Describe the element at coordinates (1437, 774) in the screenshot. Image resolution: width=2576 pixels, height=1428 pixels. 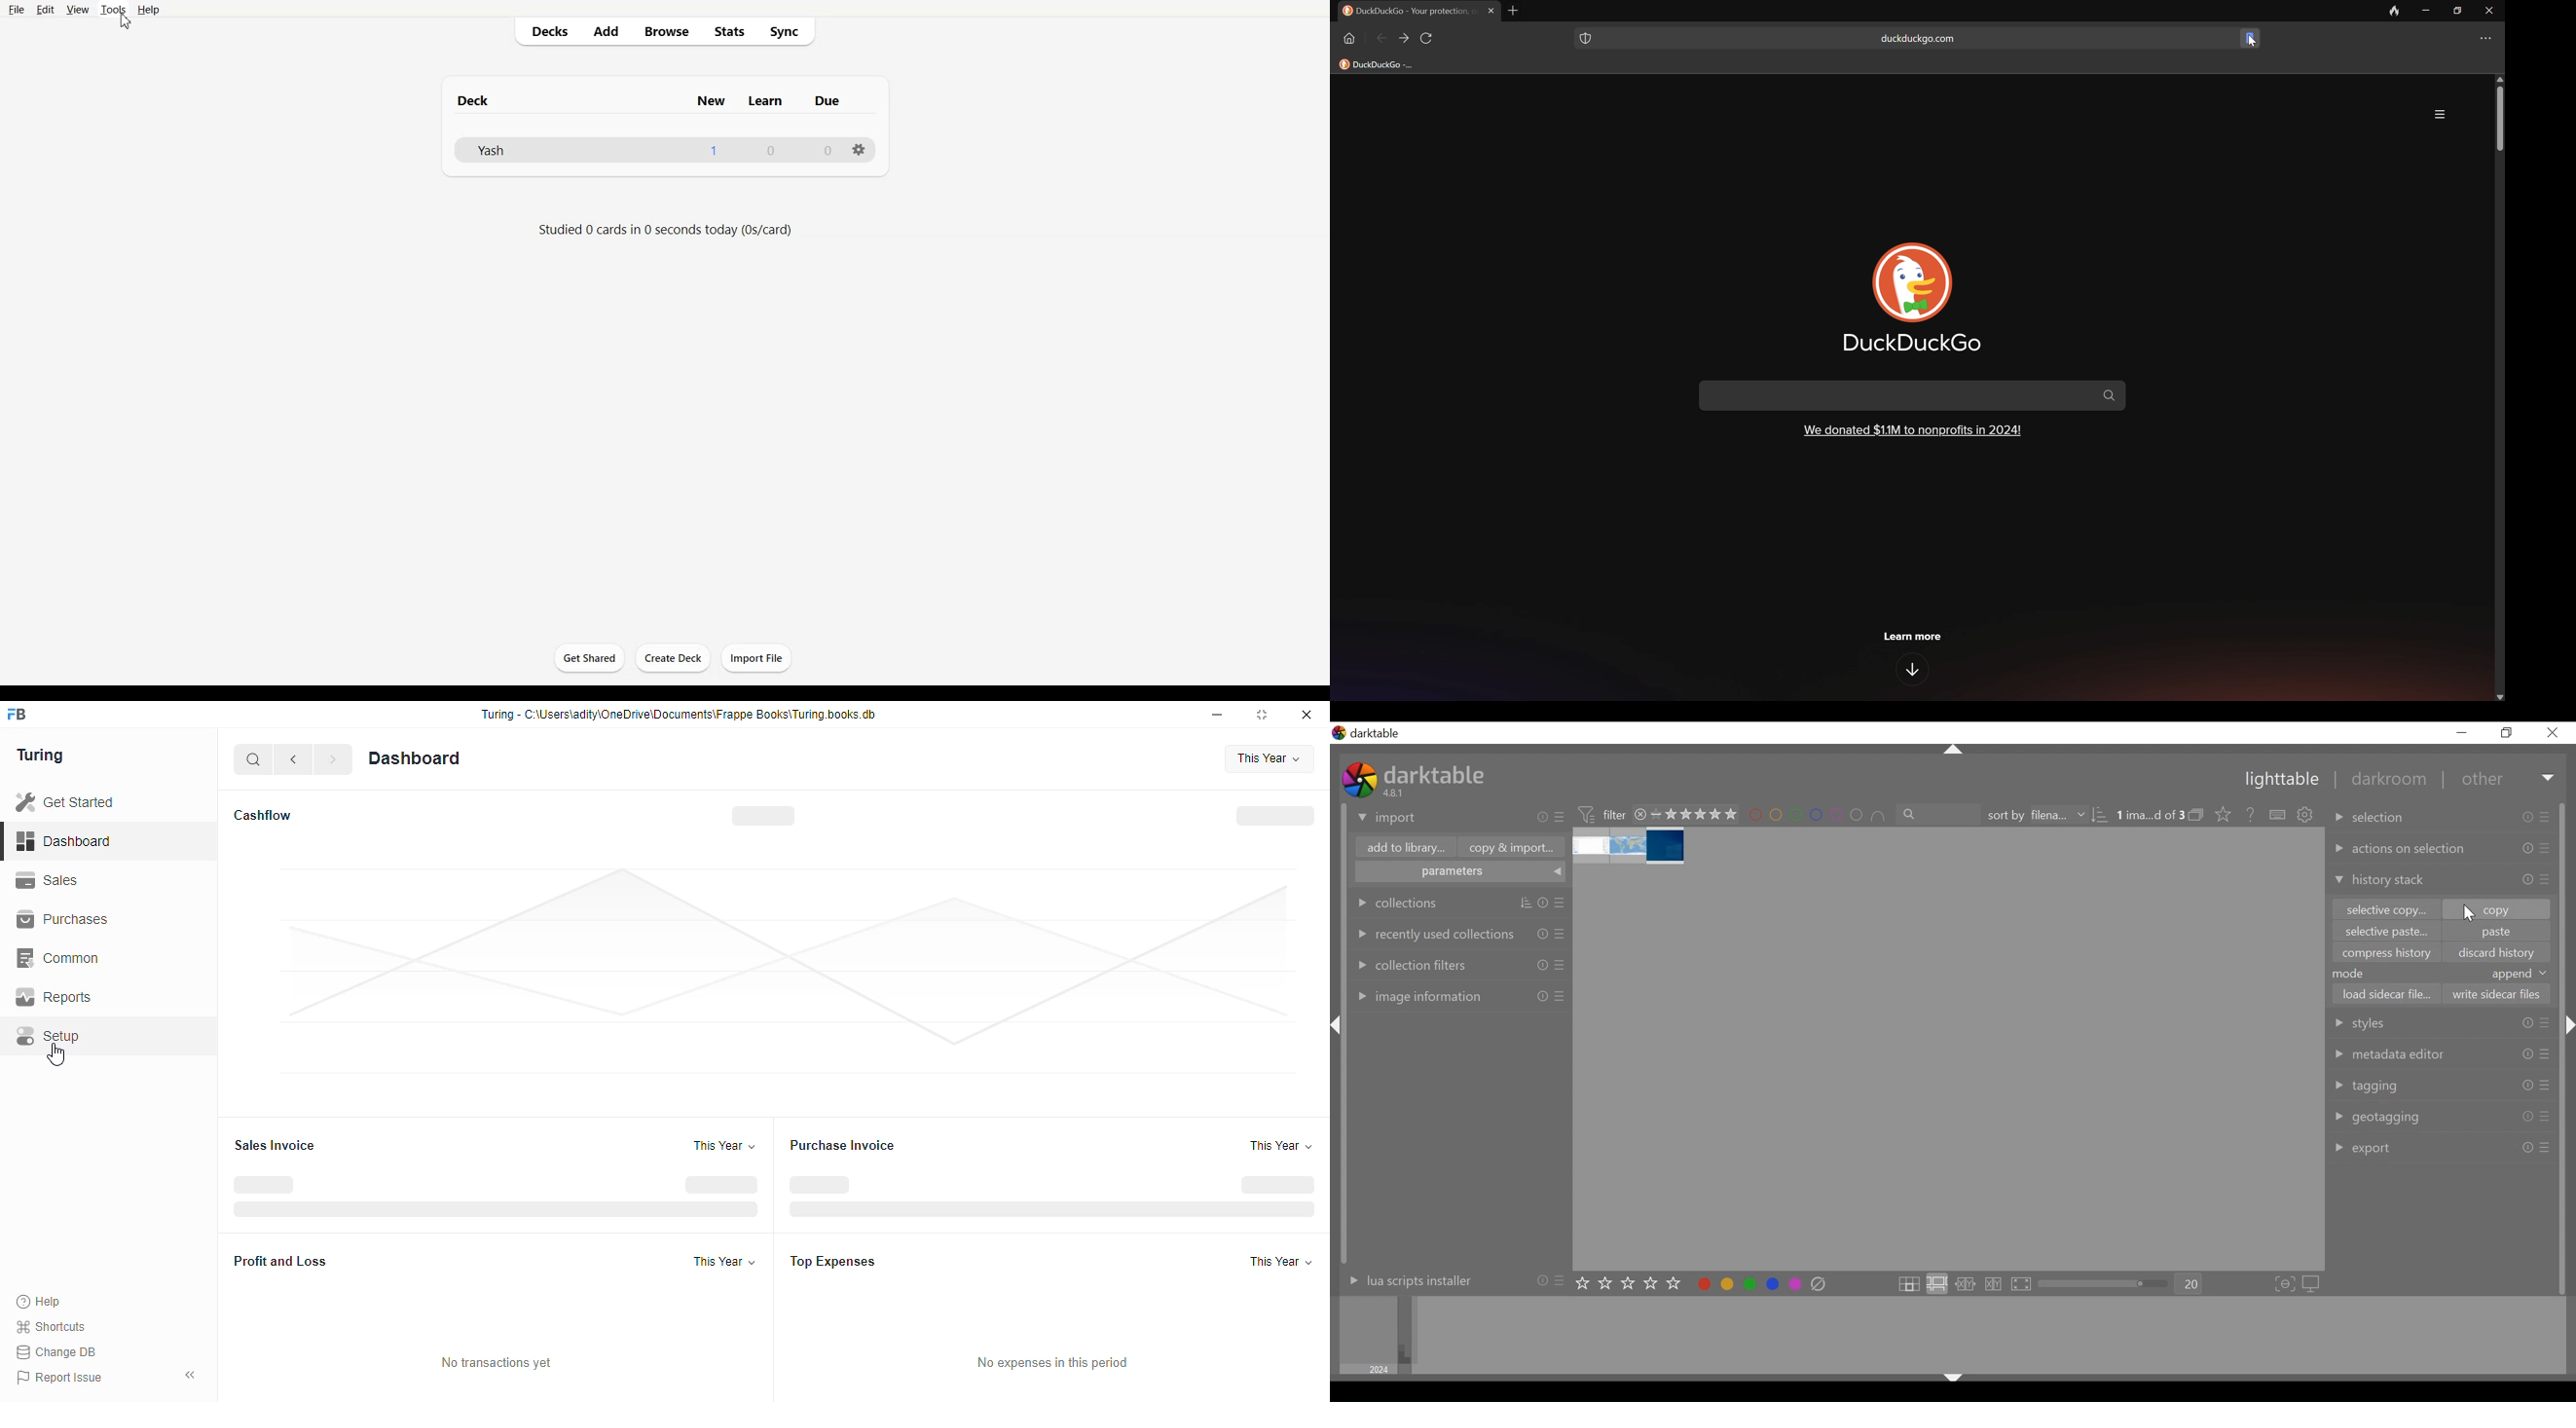
I see `darktable` at that location.